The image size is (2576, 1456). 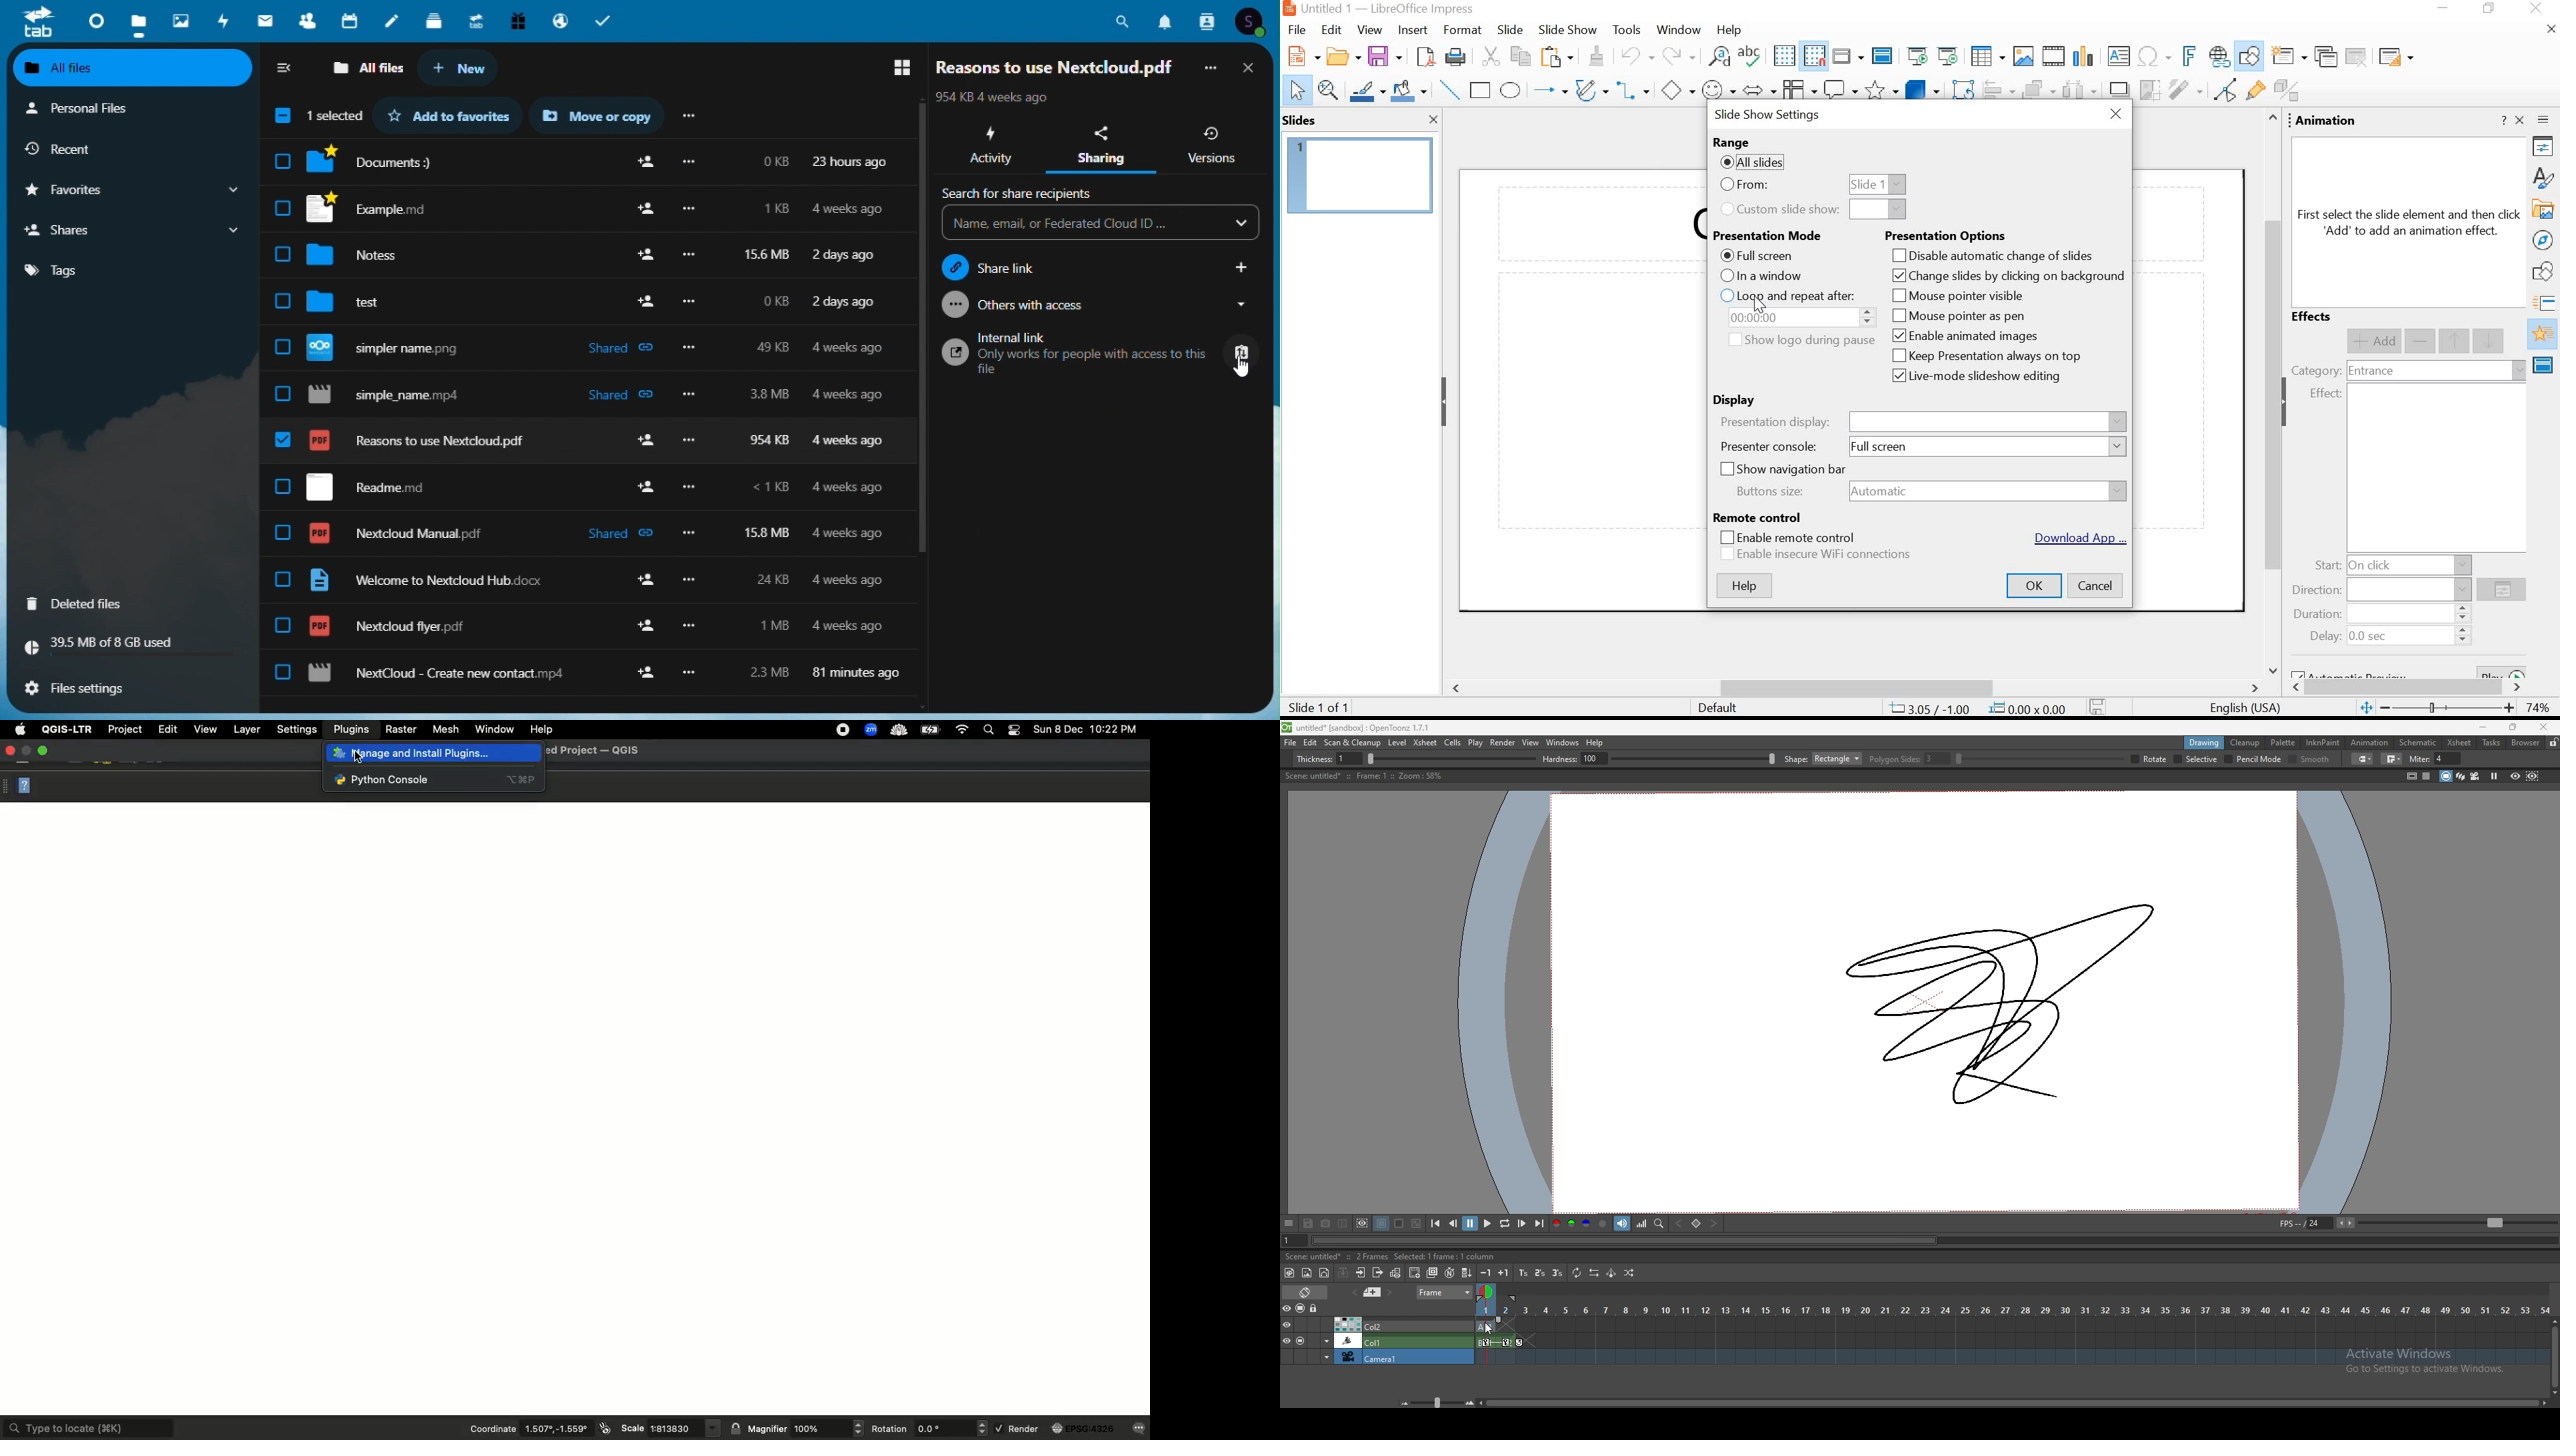 I want to click on checkbox, so click(x=282, y=349).